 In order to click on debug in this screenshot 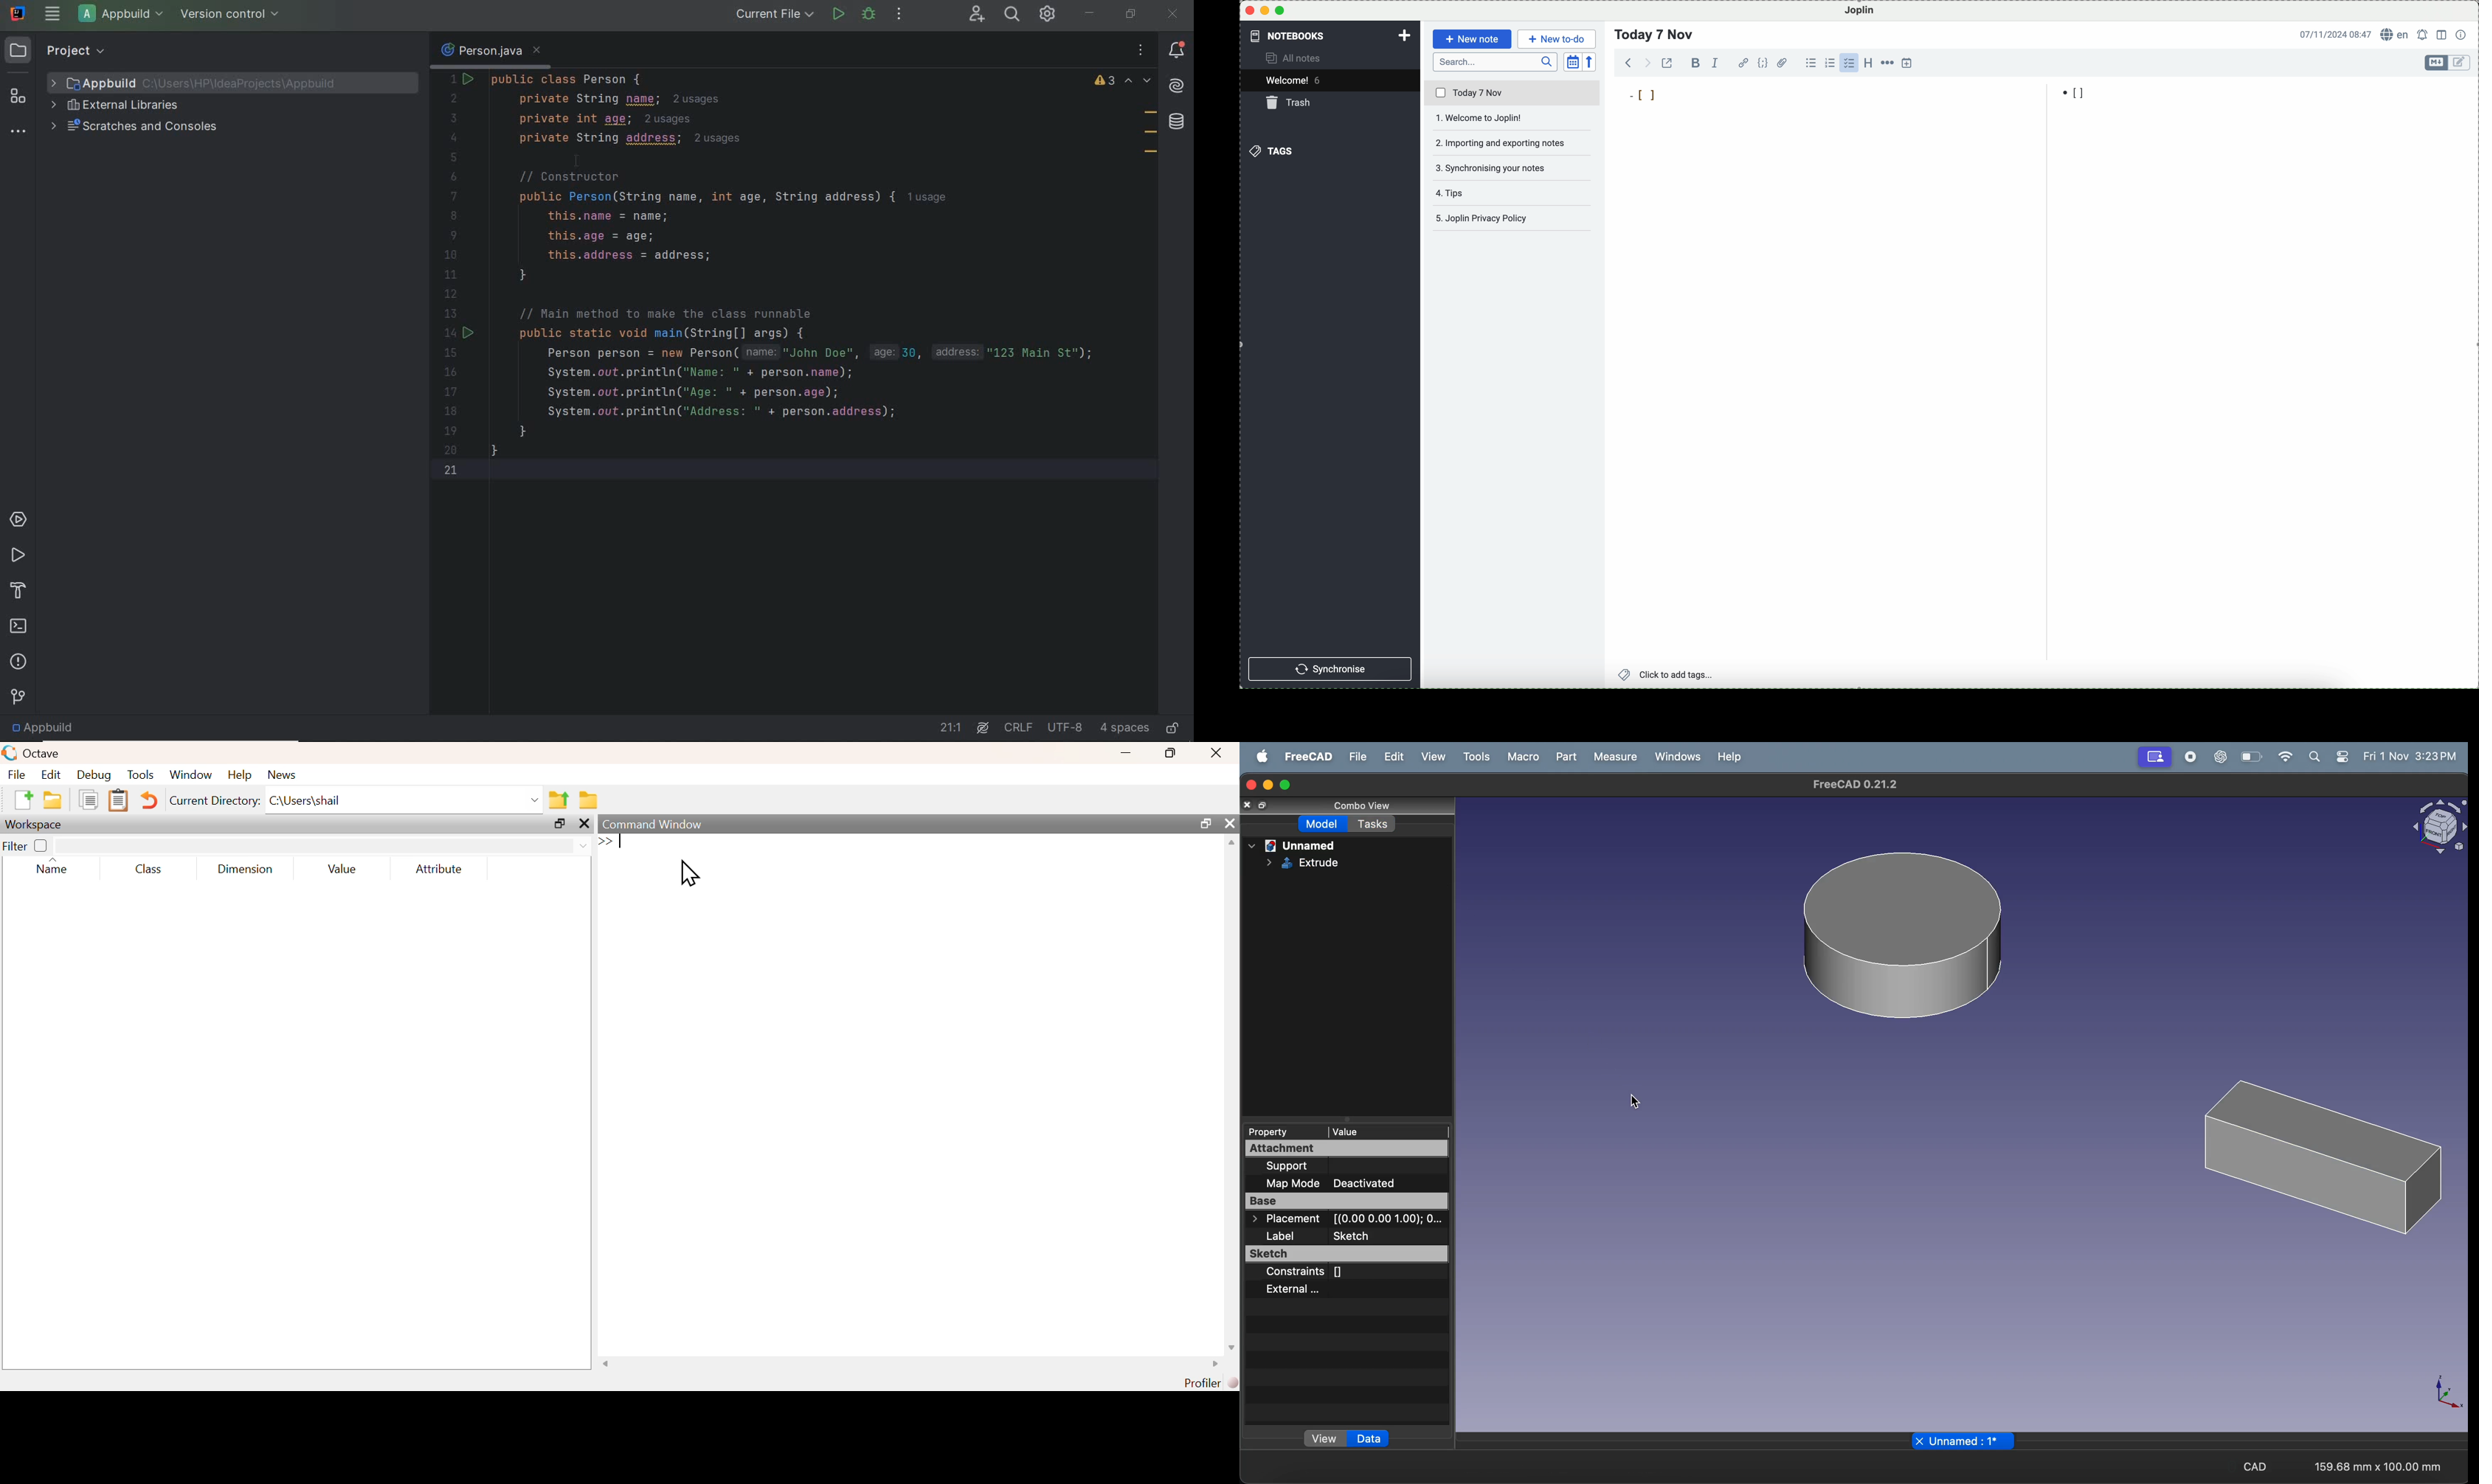, I will do `click(868, 14)`.